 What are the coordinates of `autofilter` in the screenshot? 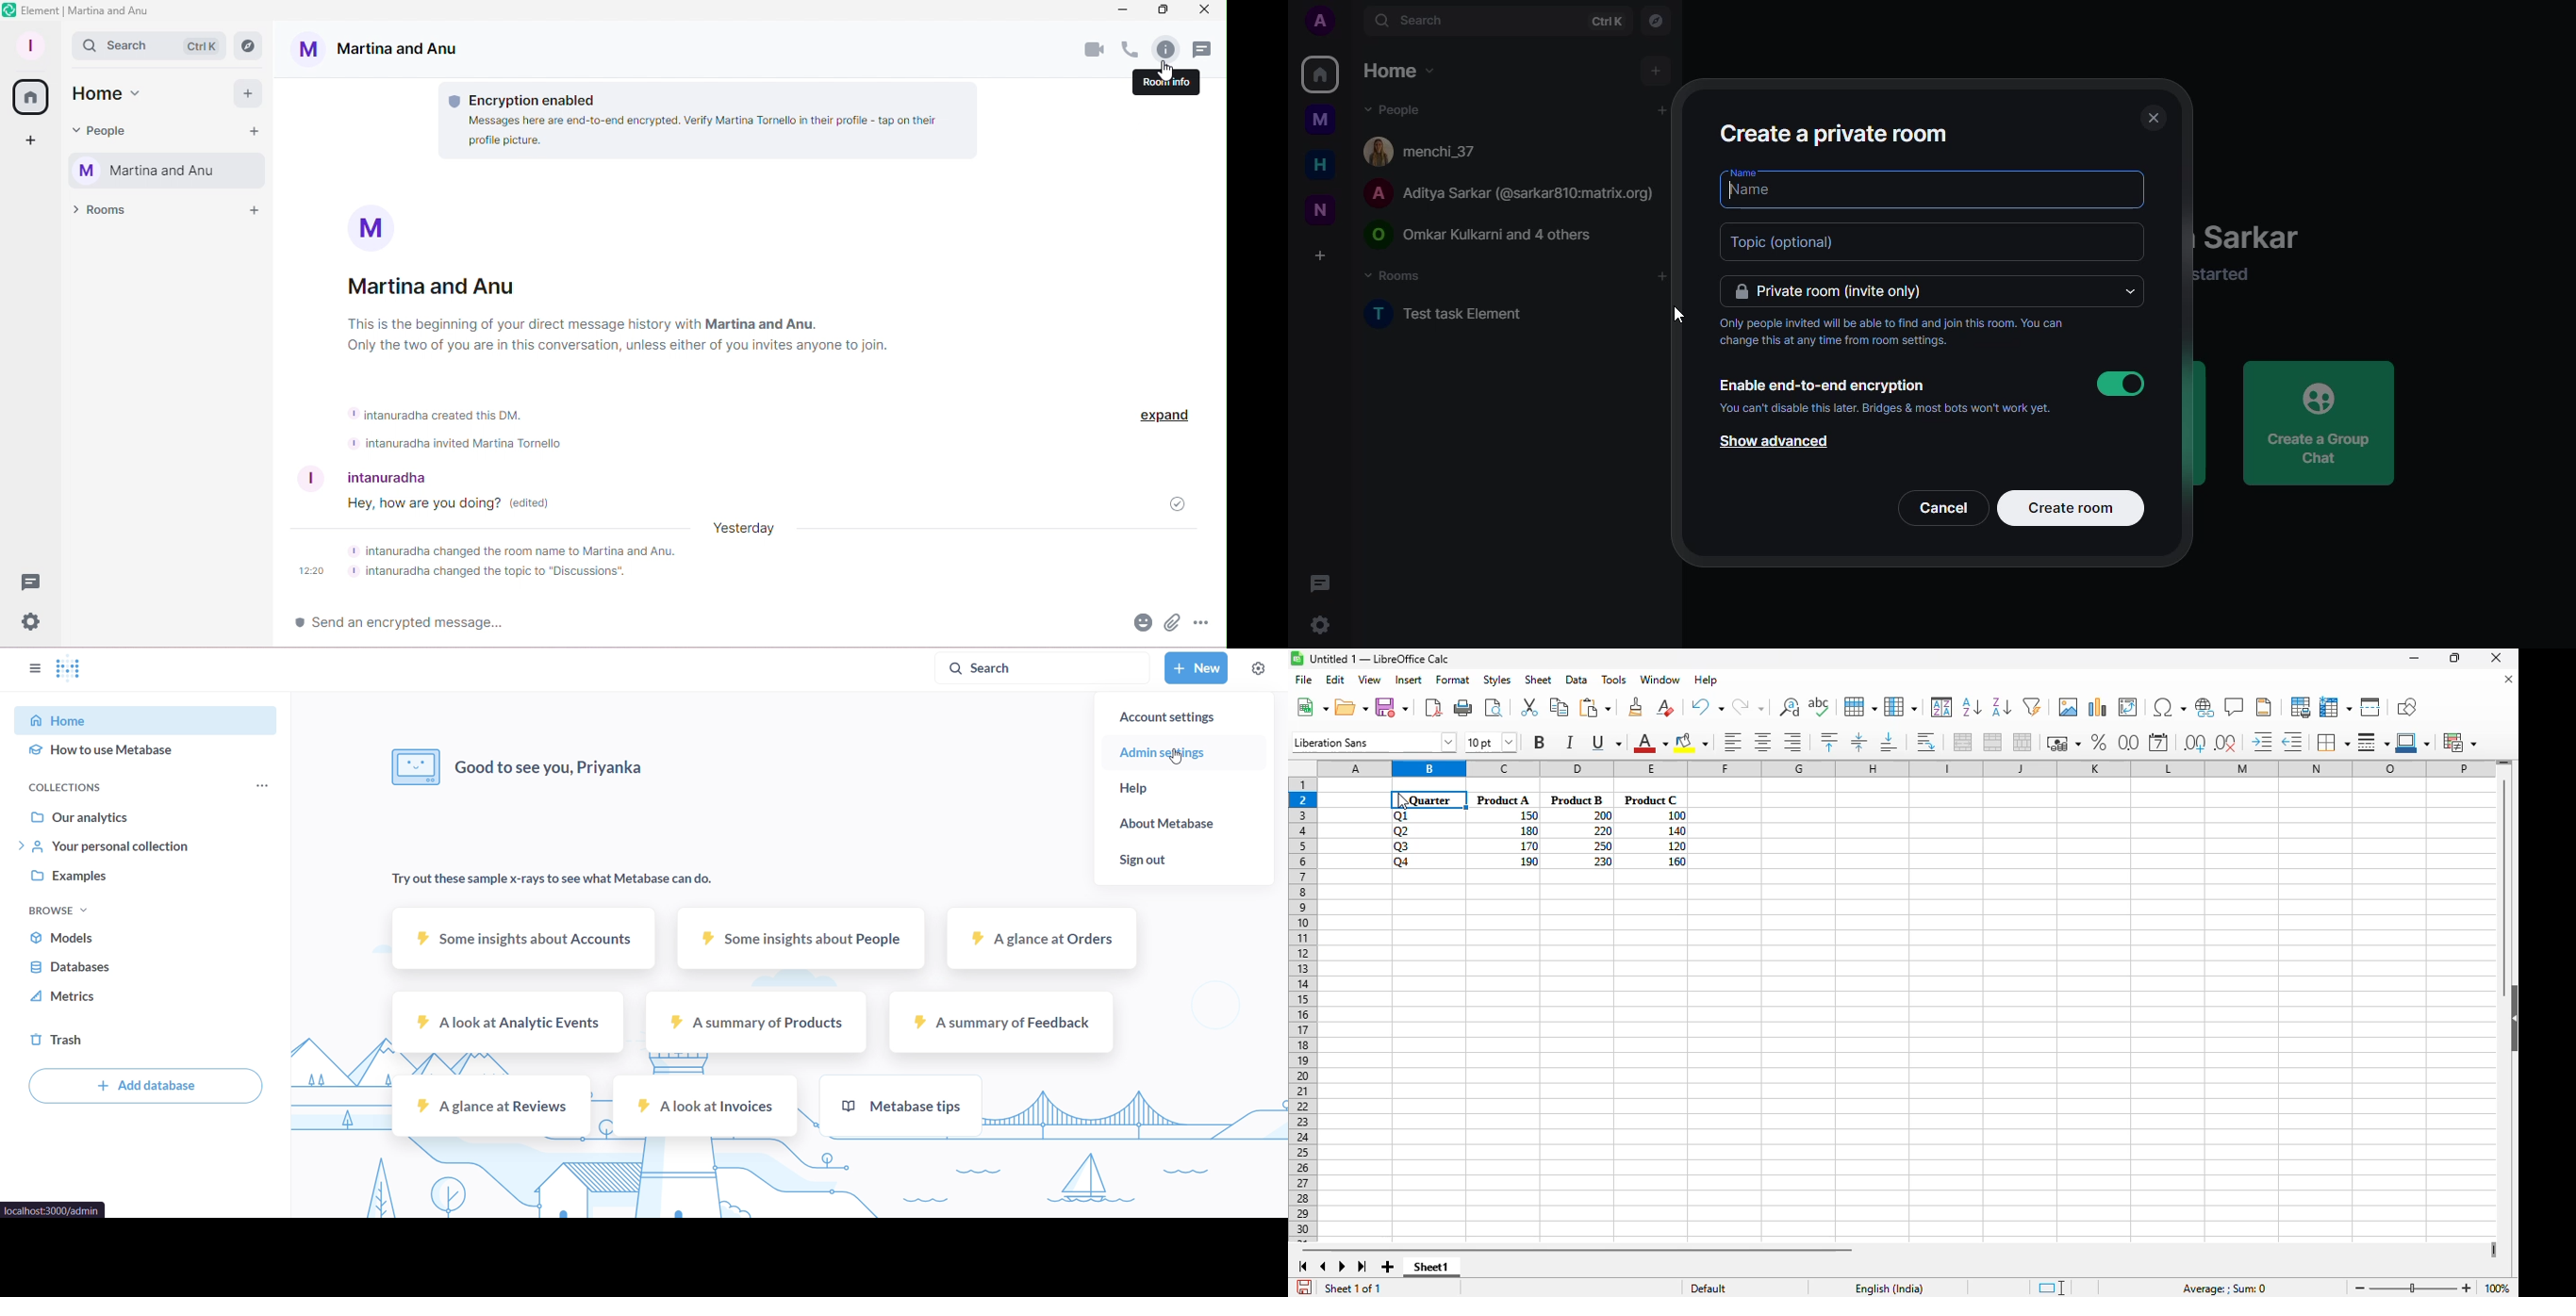 It's located at (2032, 706).